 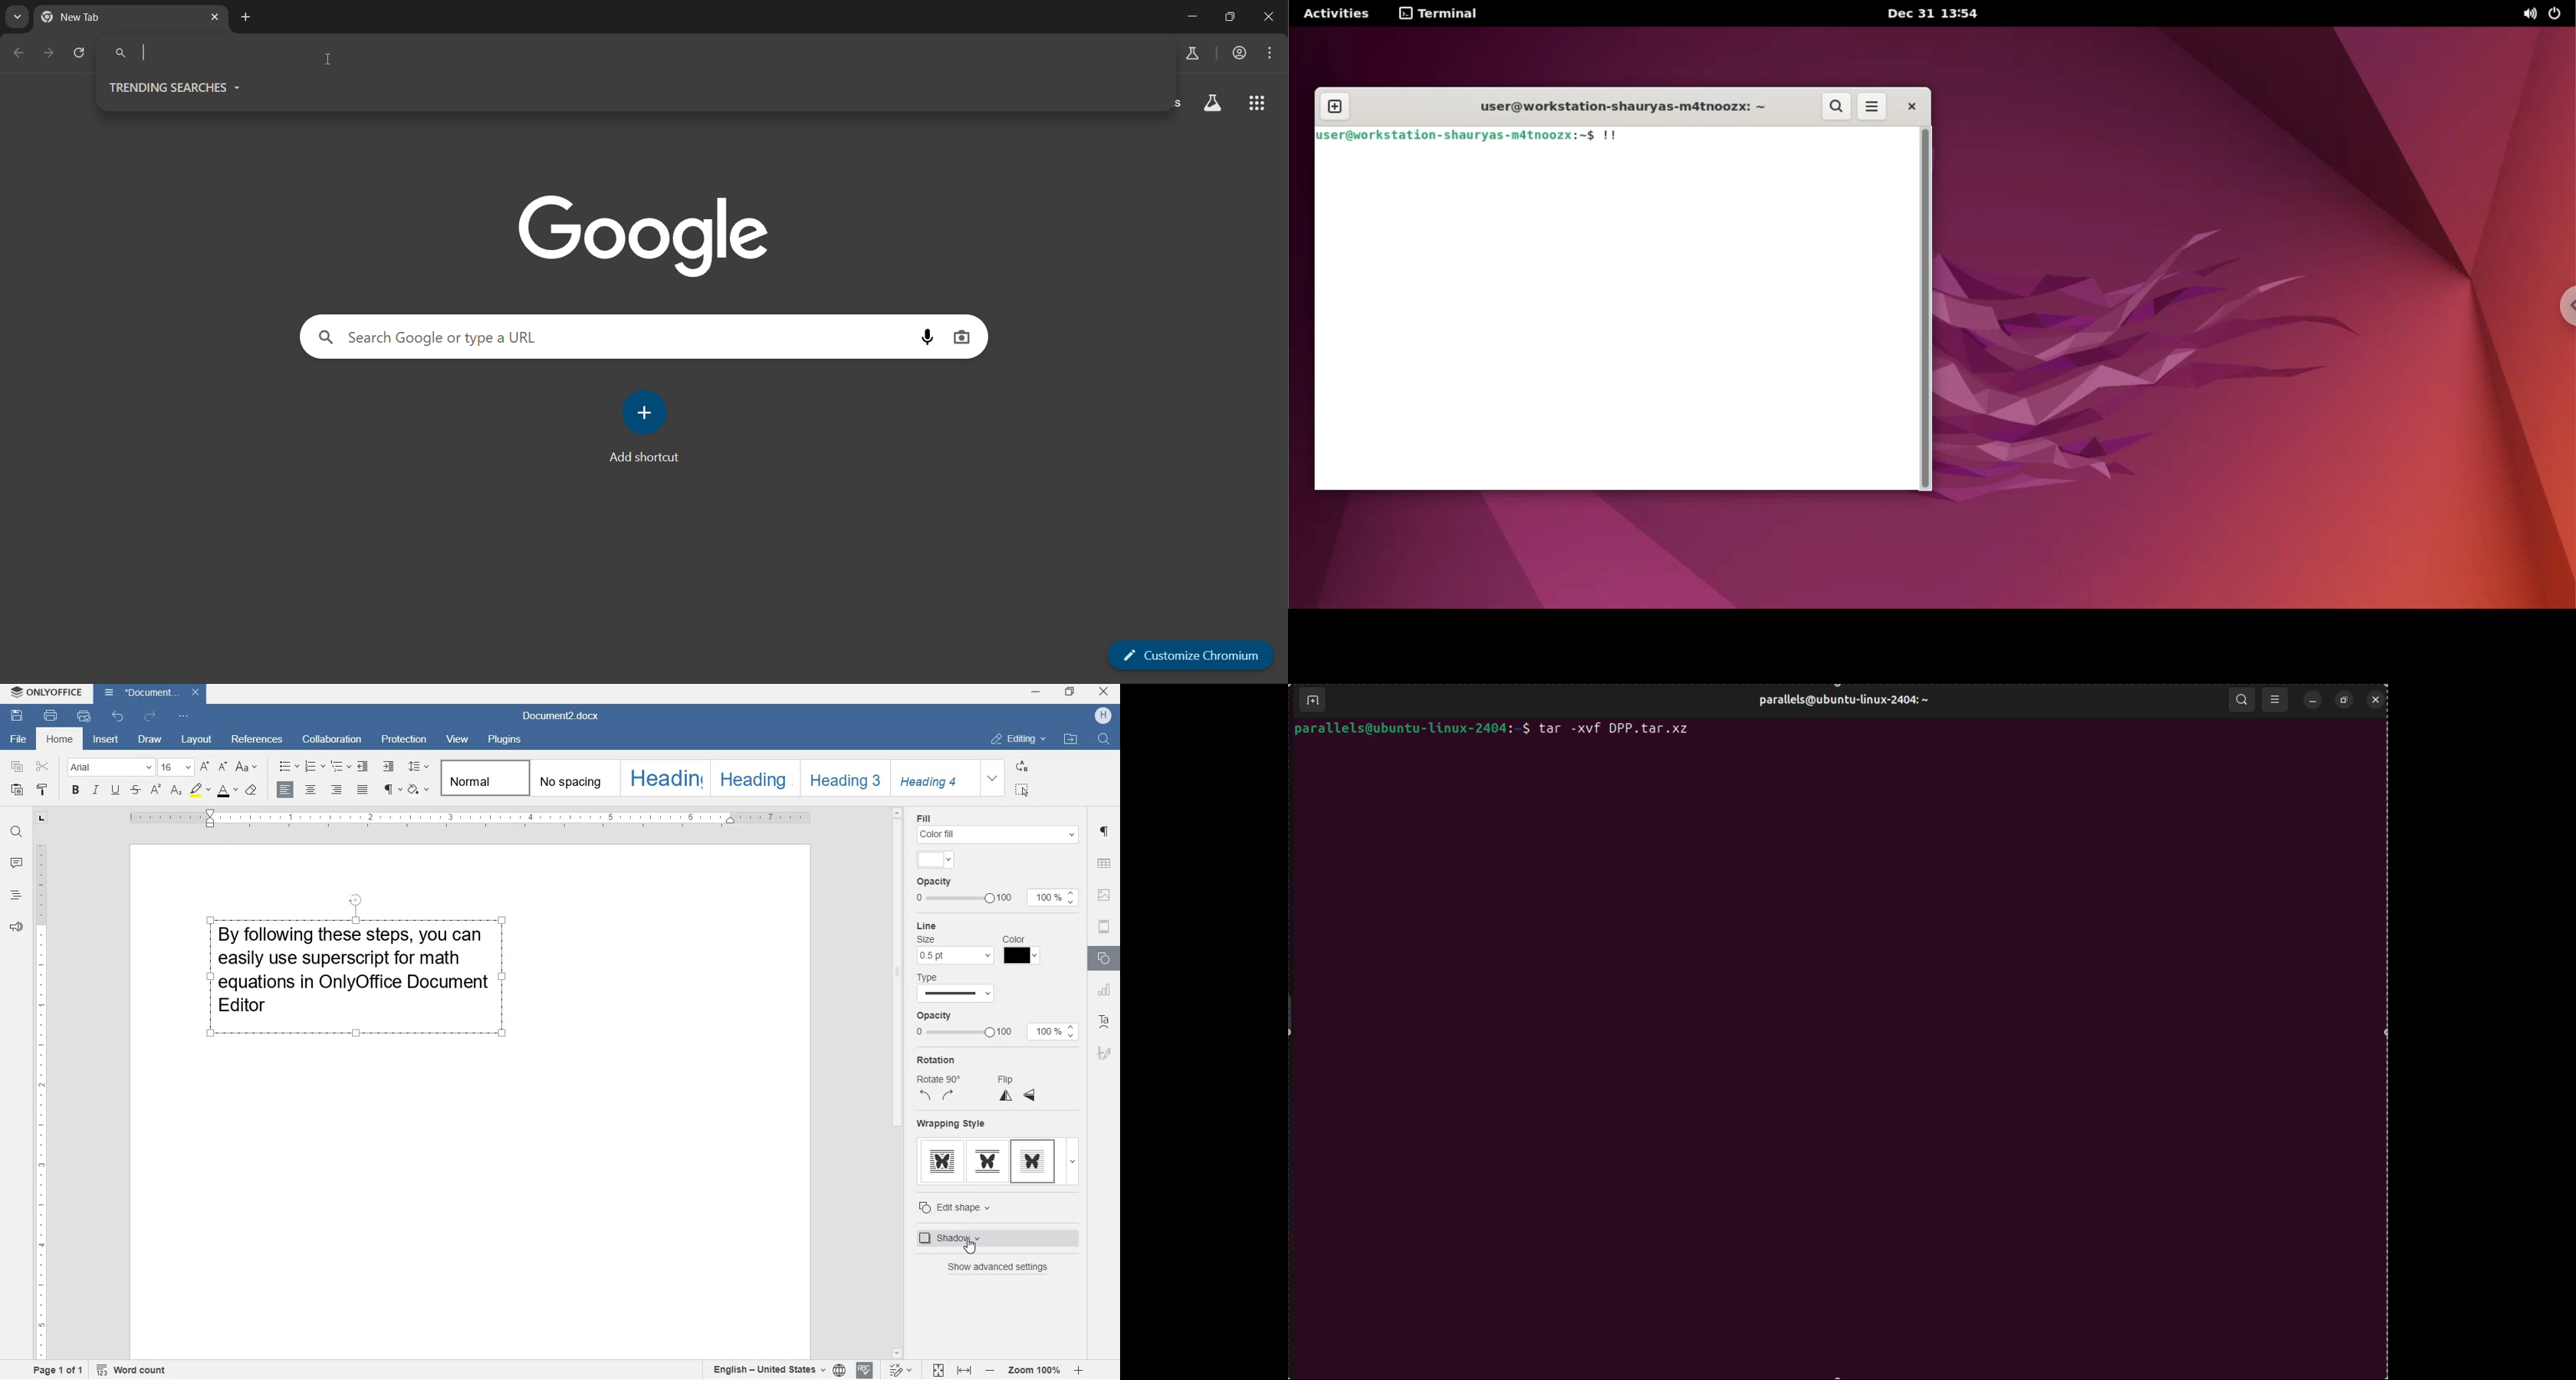 What do you see at coordinates (1837, 107) in the screenshot?
I see `search` at bounding box center [1837, 107].